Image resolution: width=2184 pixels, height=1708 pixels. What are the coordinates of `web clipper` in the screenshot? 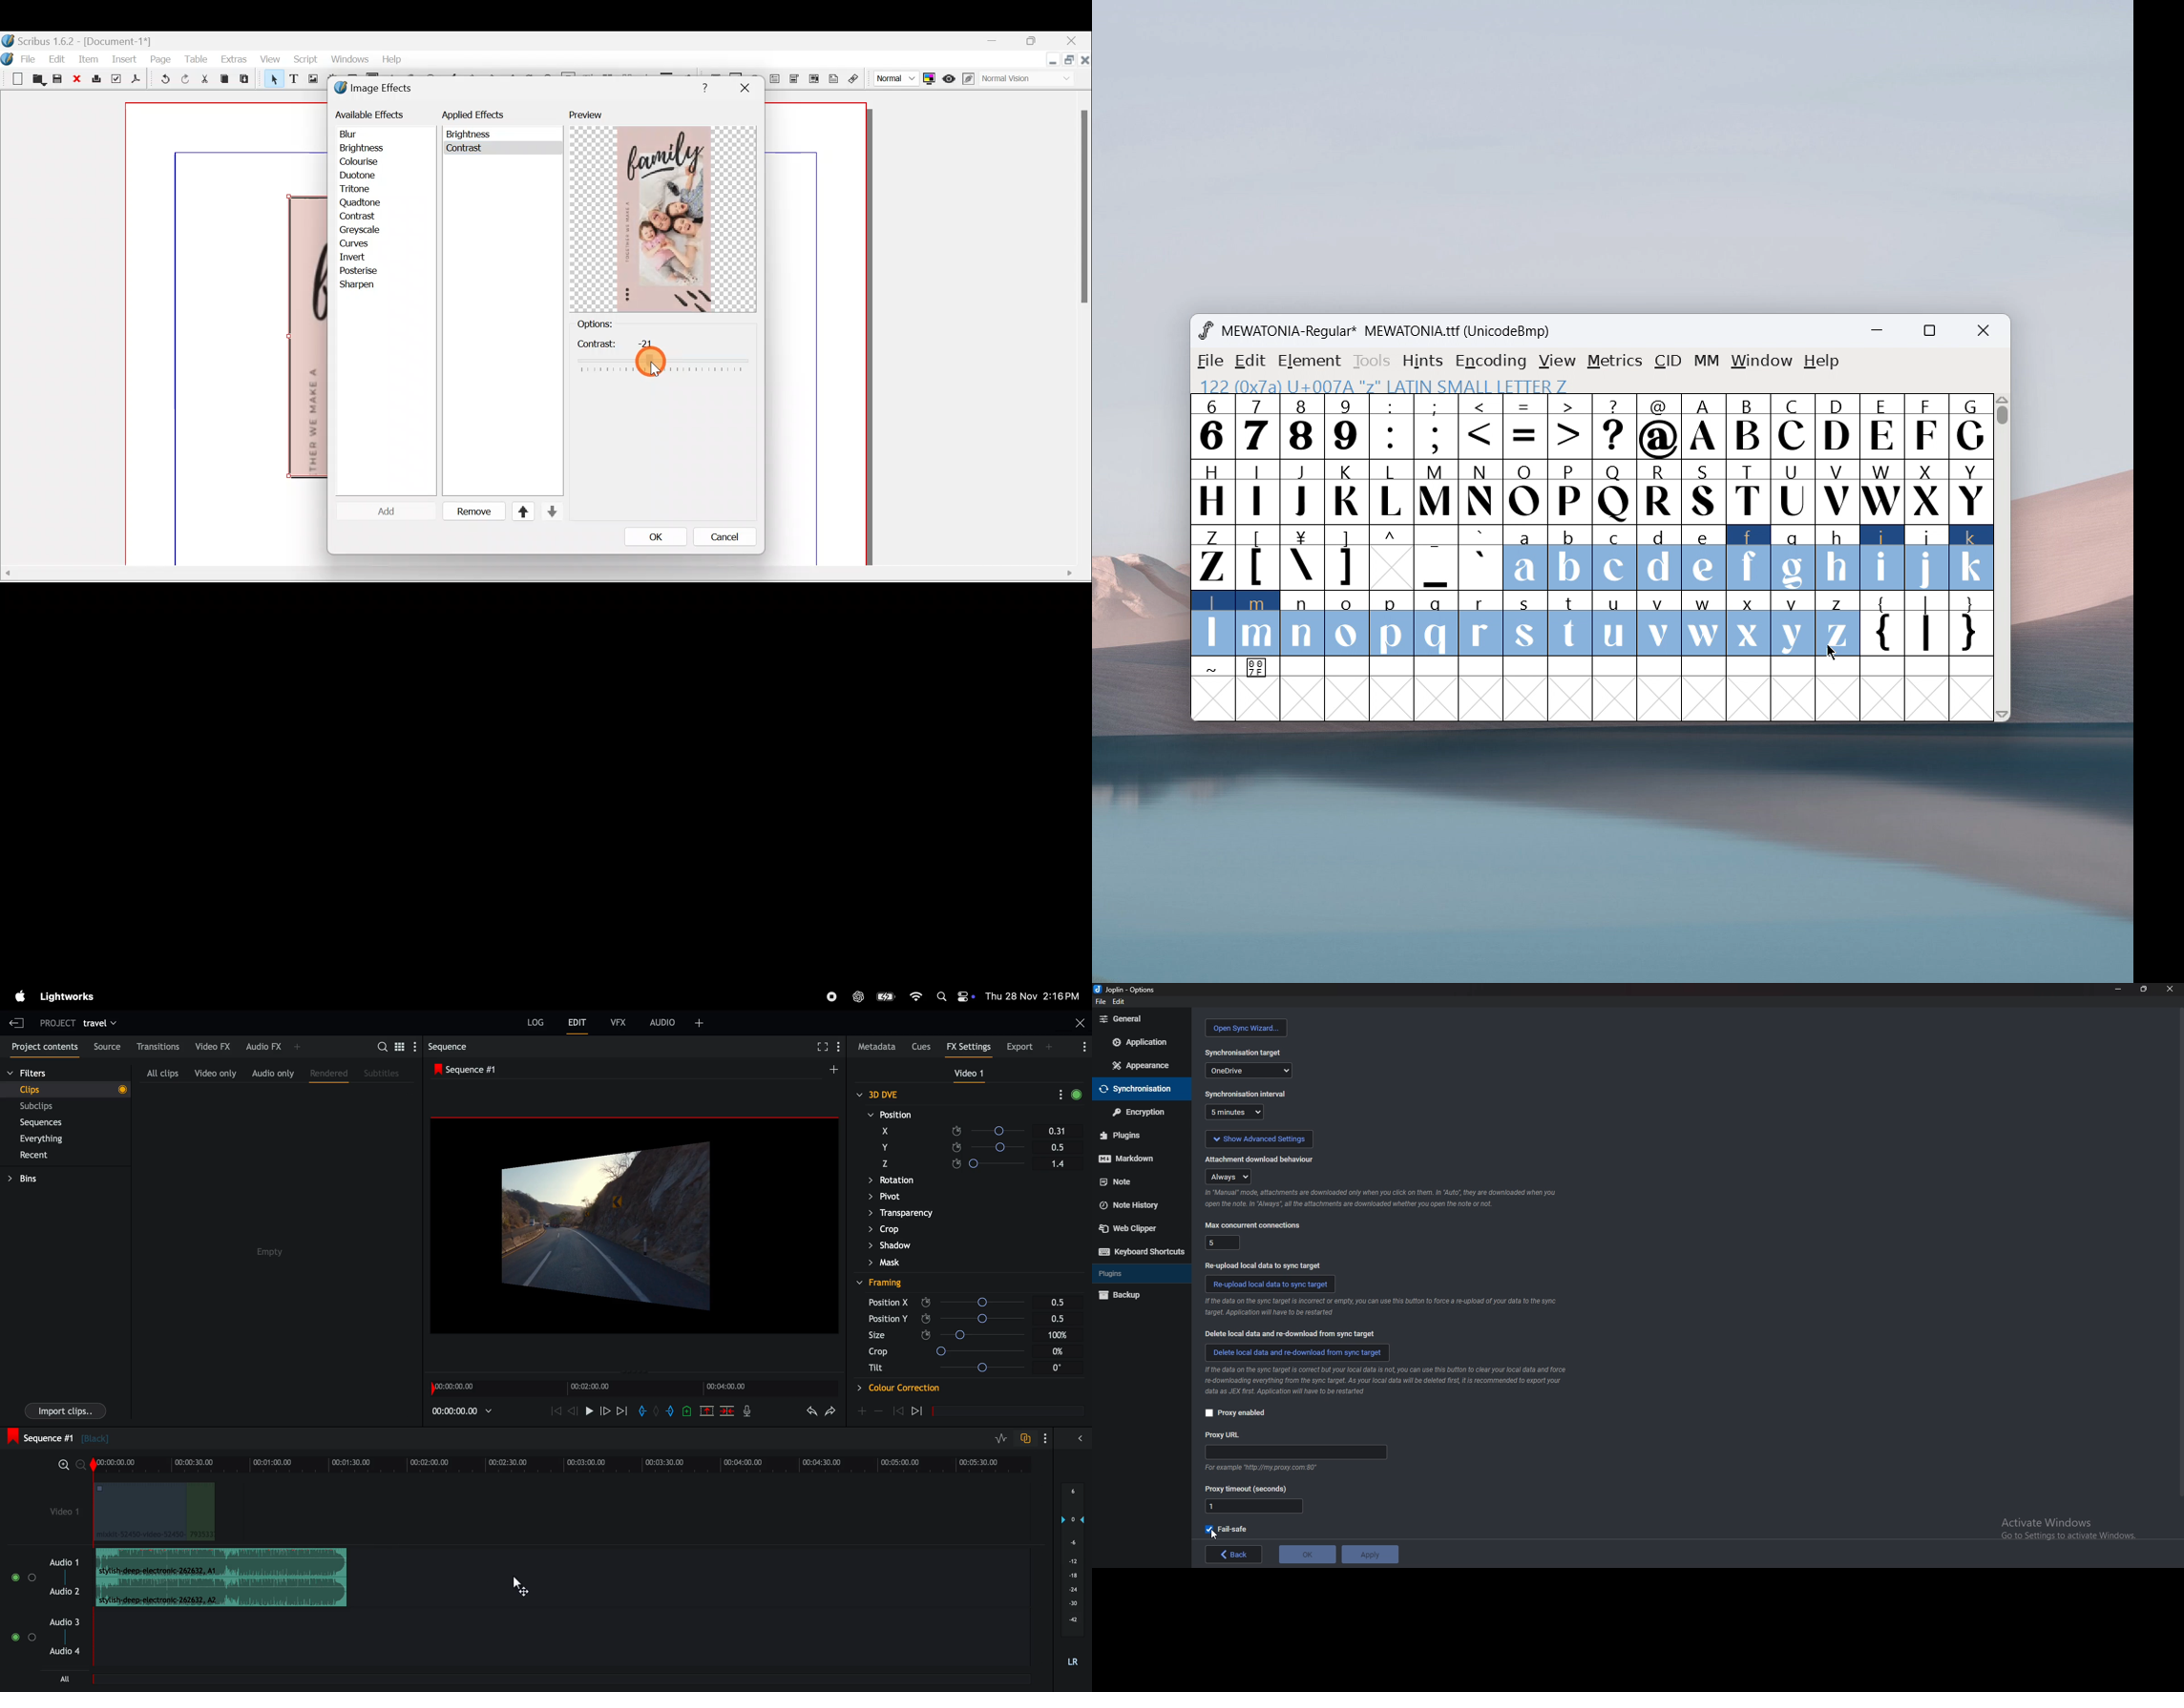 It's located at (1138, 1229).